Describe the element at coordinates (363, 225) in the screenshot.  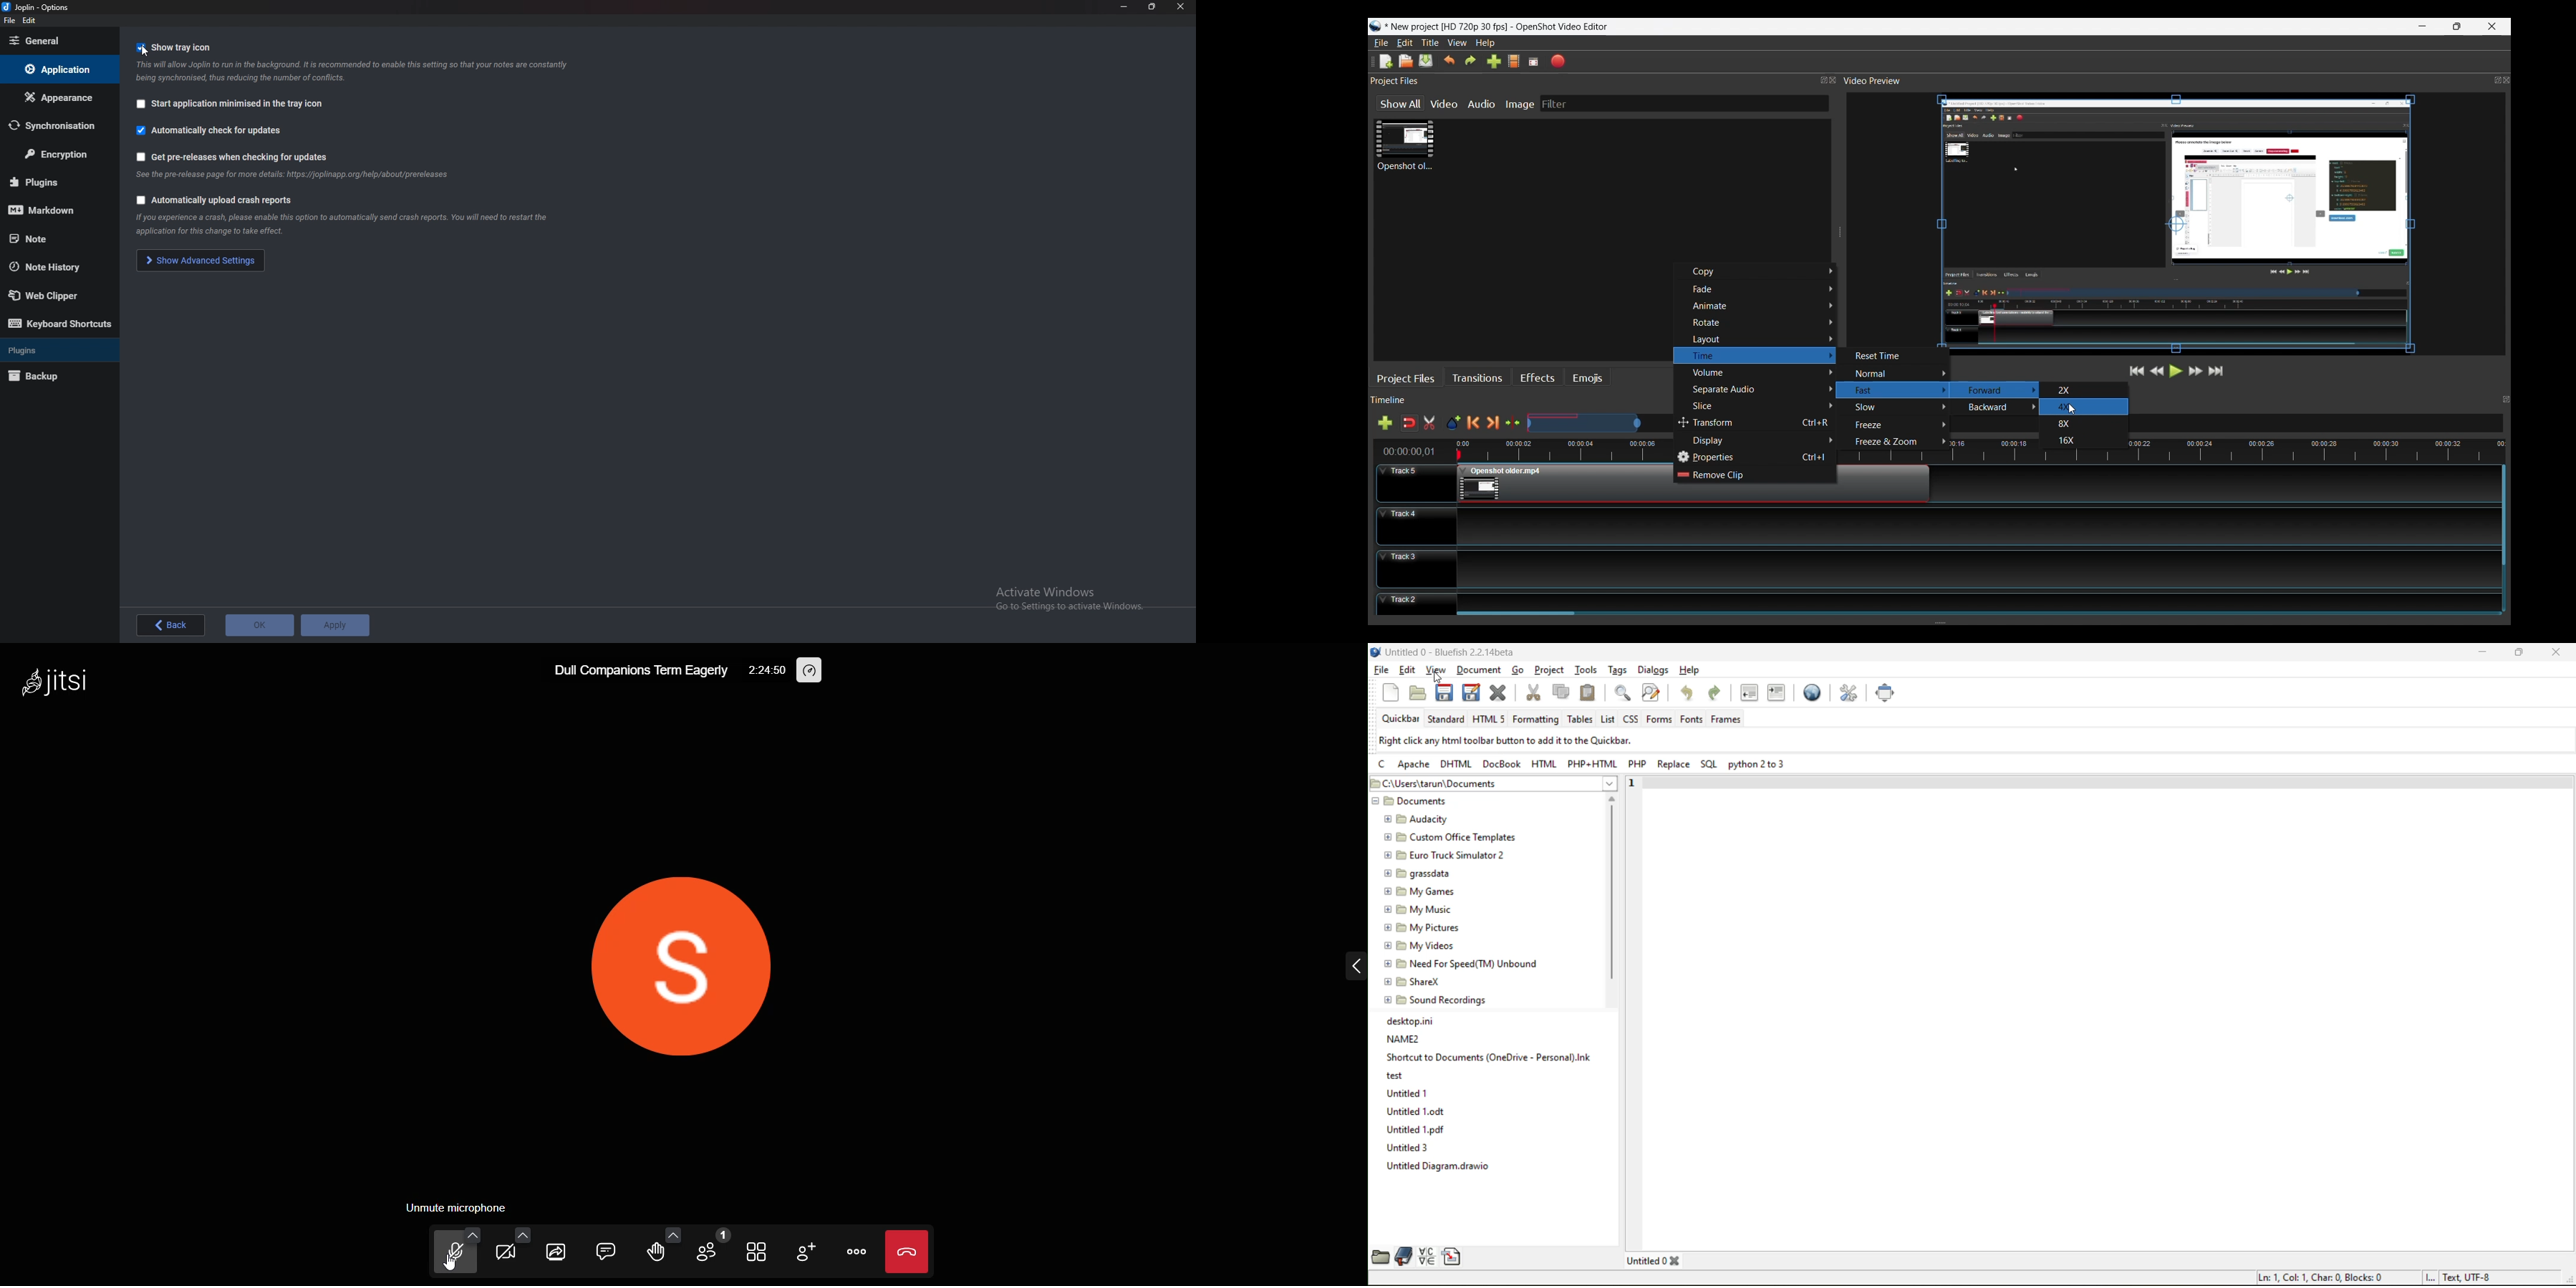
I see `Info` at that location.